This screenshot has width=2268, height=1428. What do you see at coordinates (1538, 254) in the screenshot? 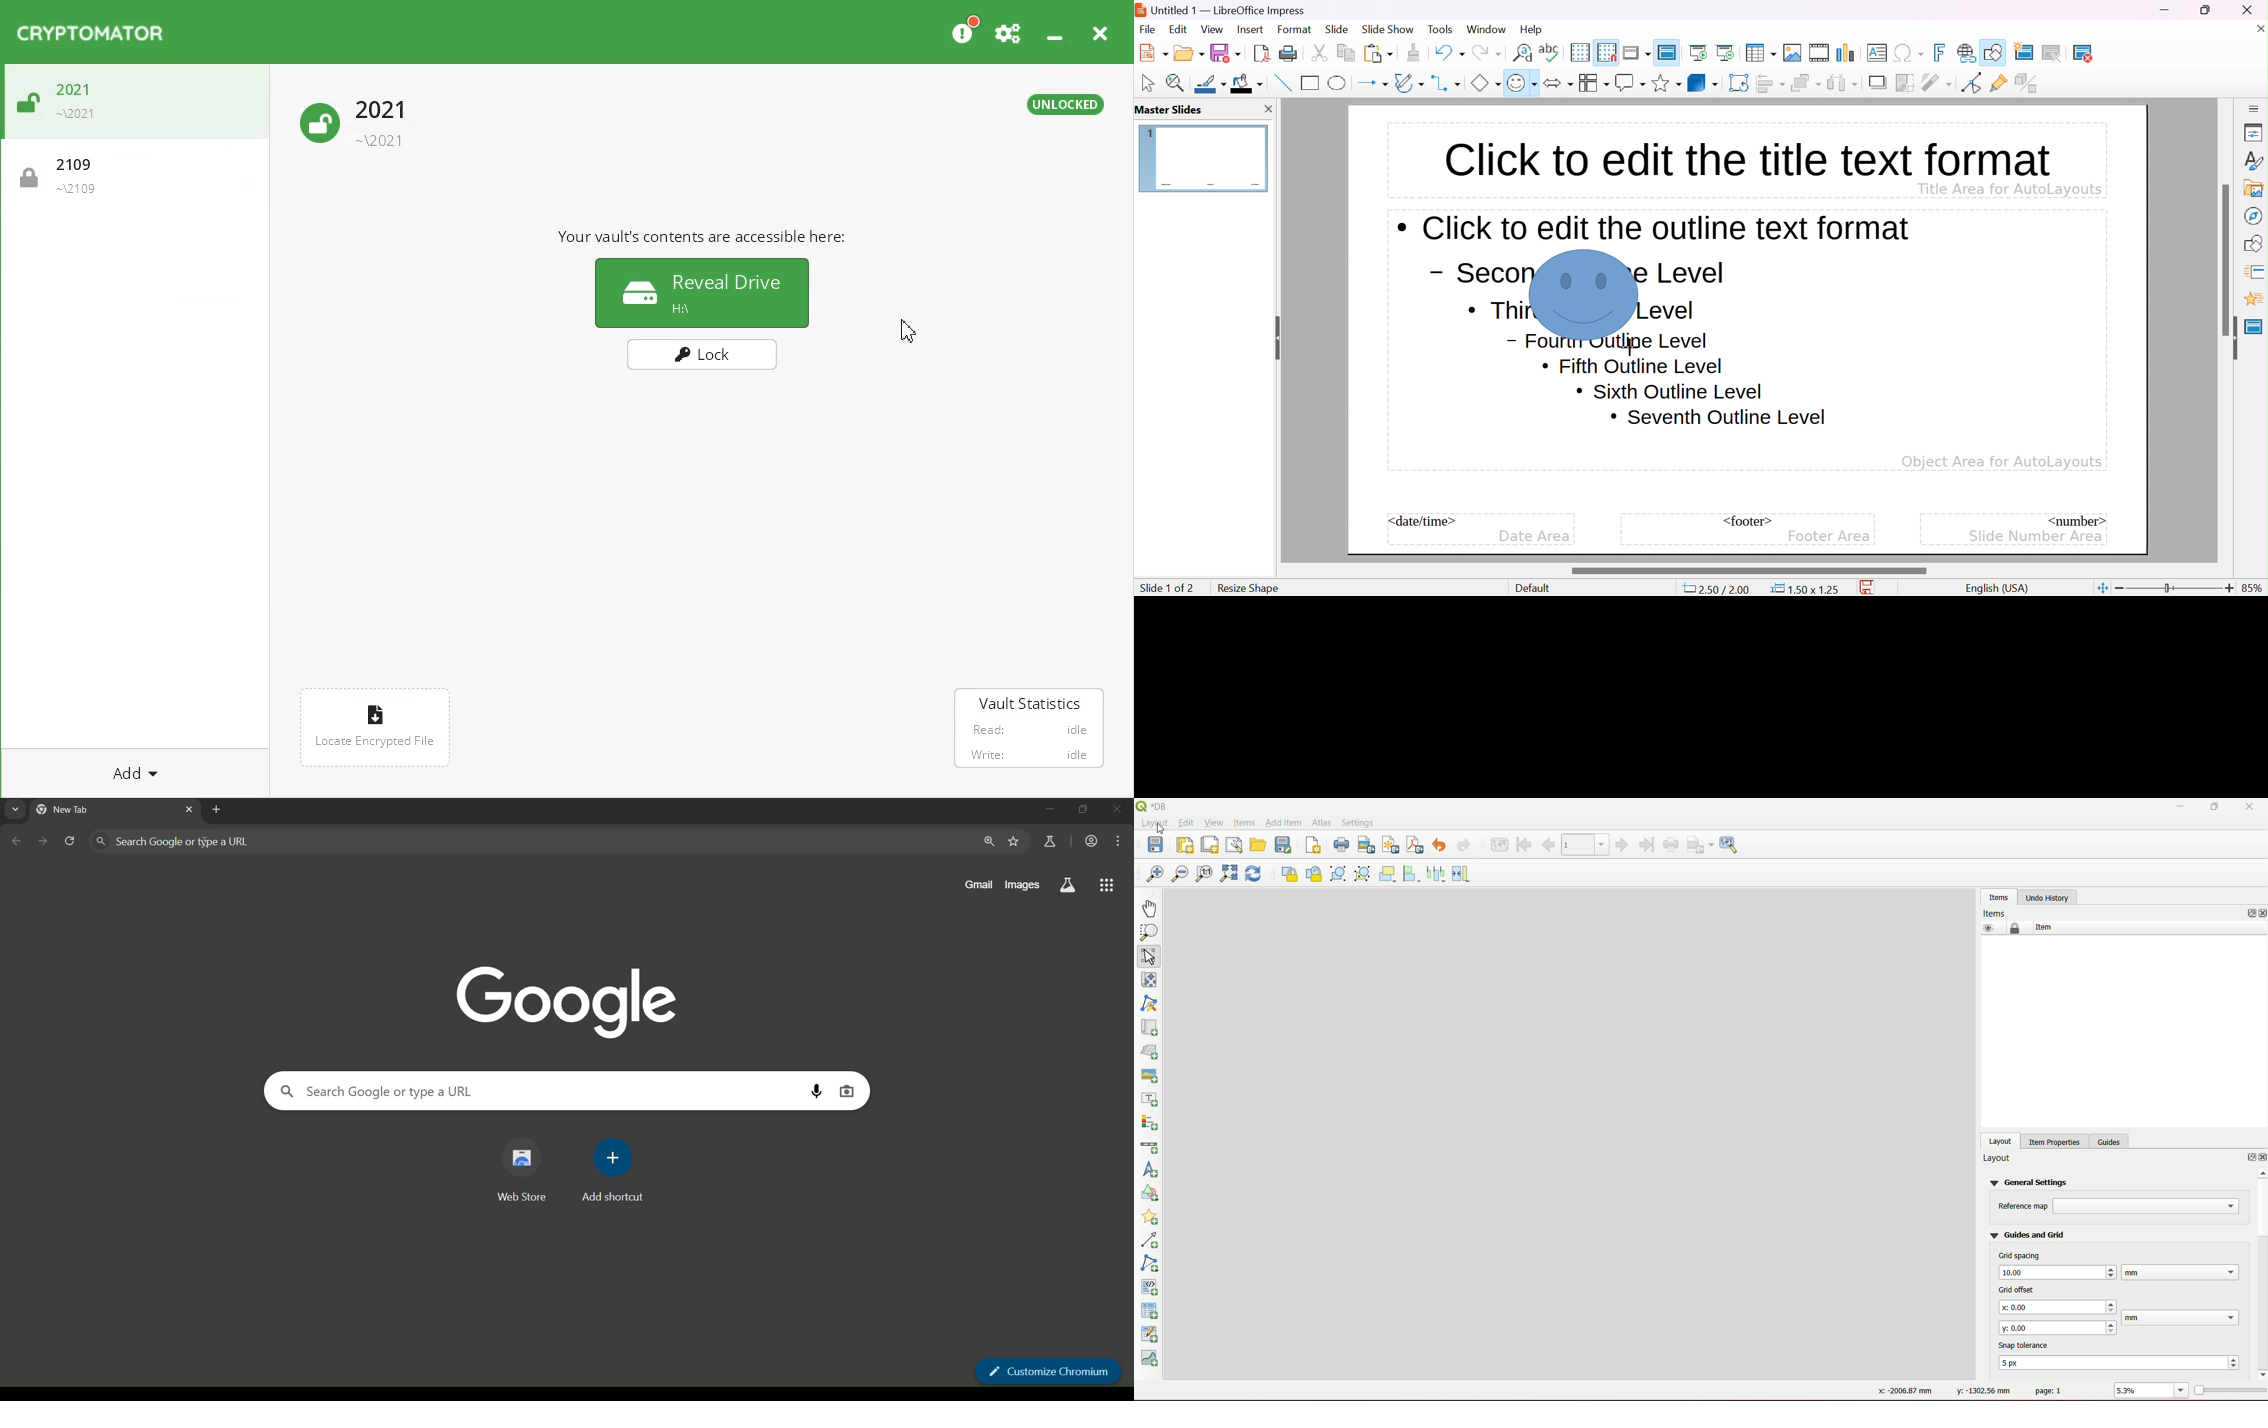
I see `cursor` at bounding box center [1538, 254].